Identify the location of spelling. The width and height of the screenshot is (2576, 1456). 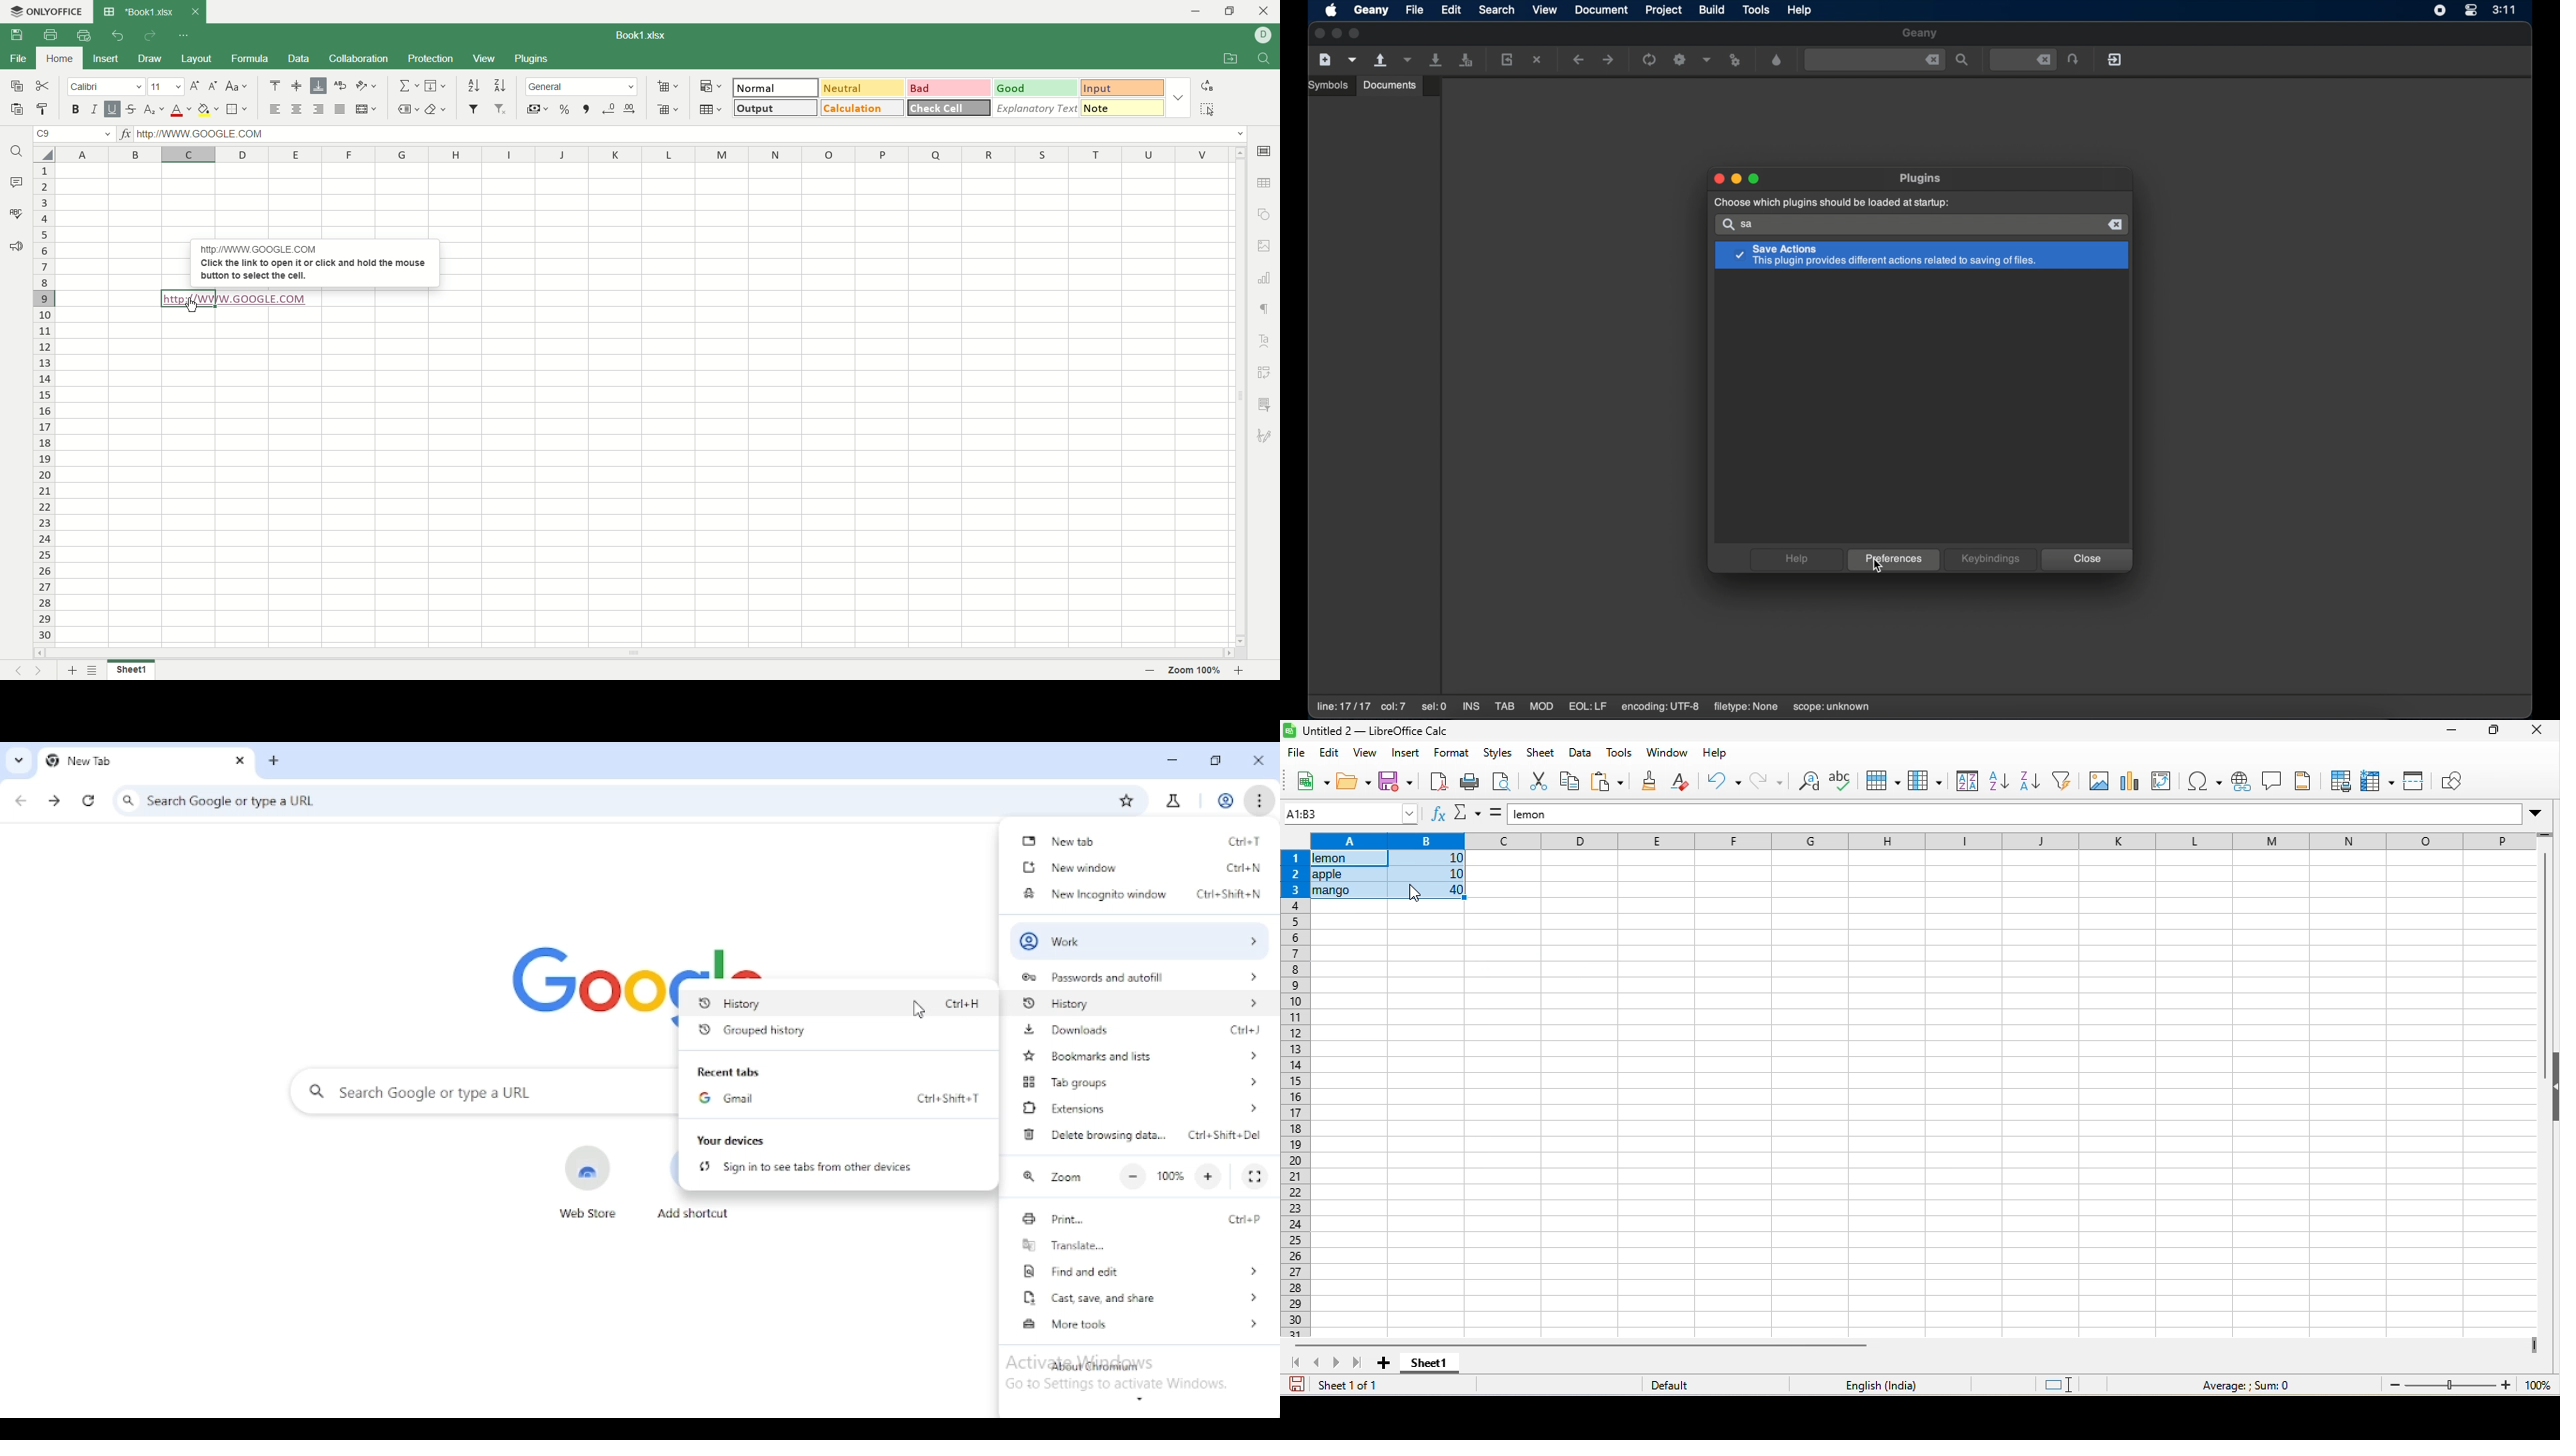
(1844, 782).